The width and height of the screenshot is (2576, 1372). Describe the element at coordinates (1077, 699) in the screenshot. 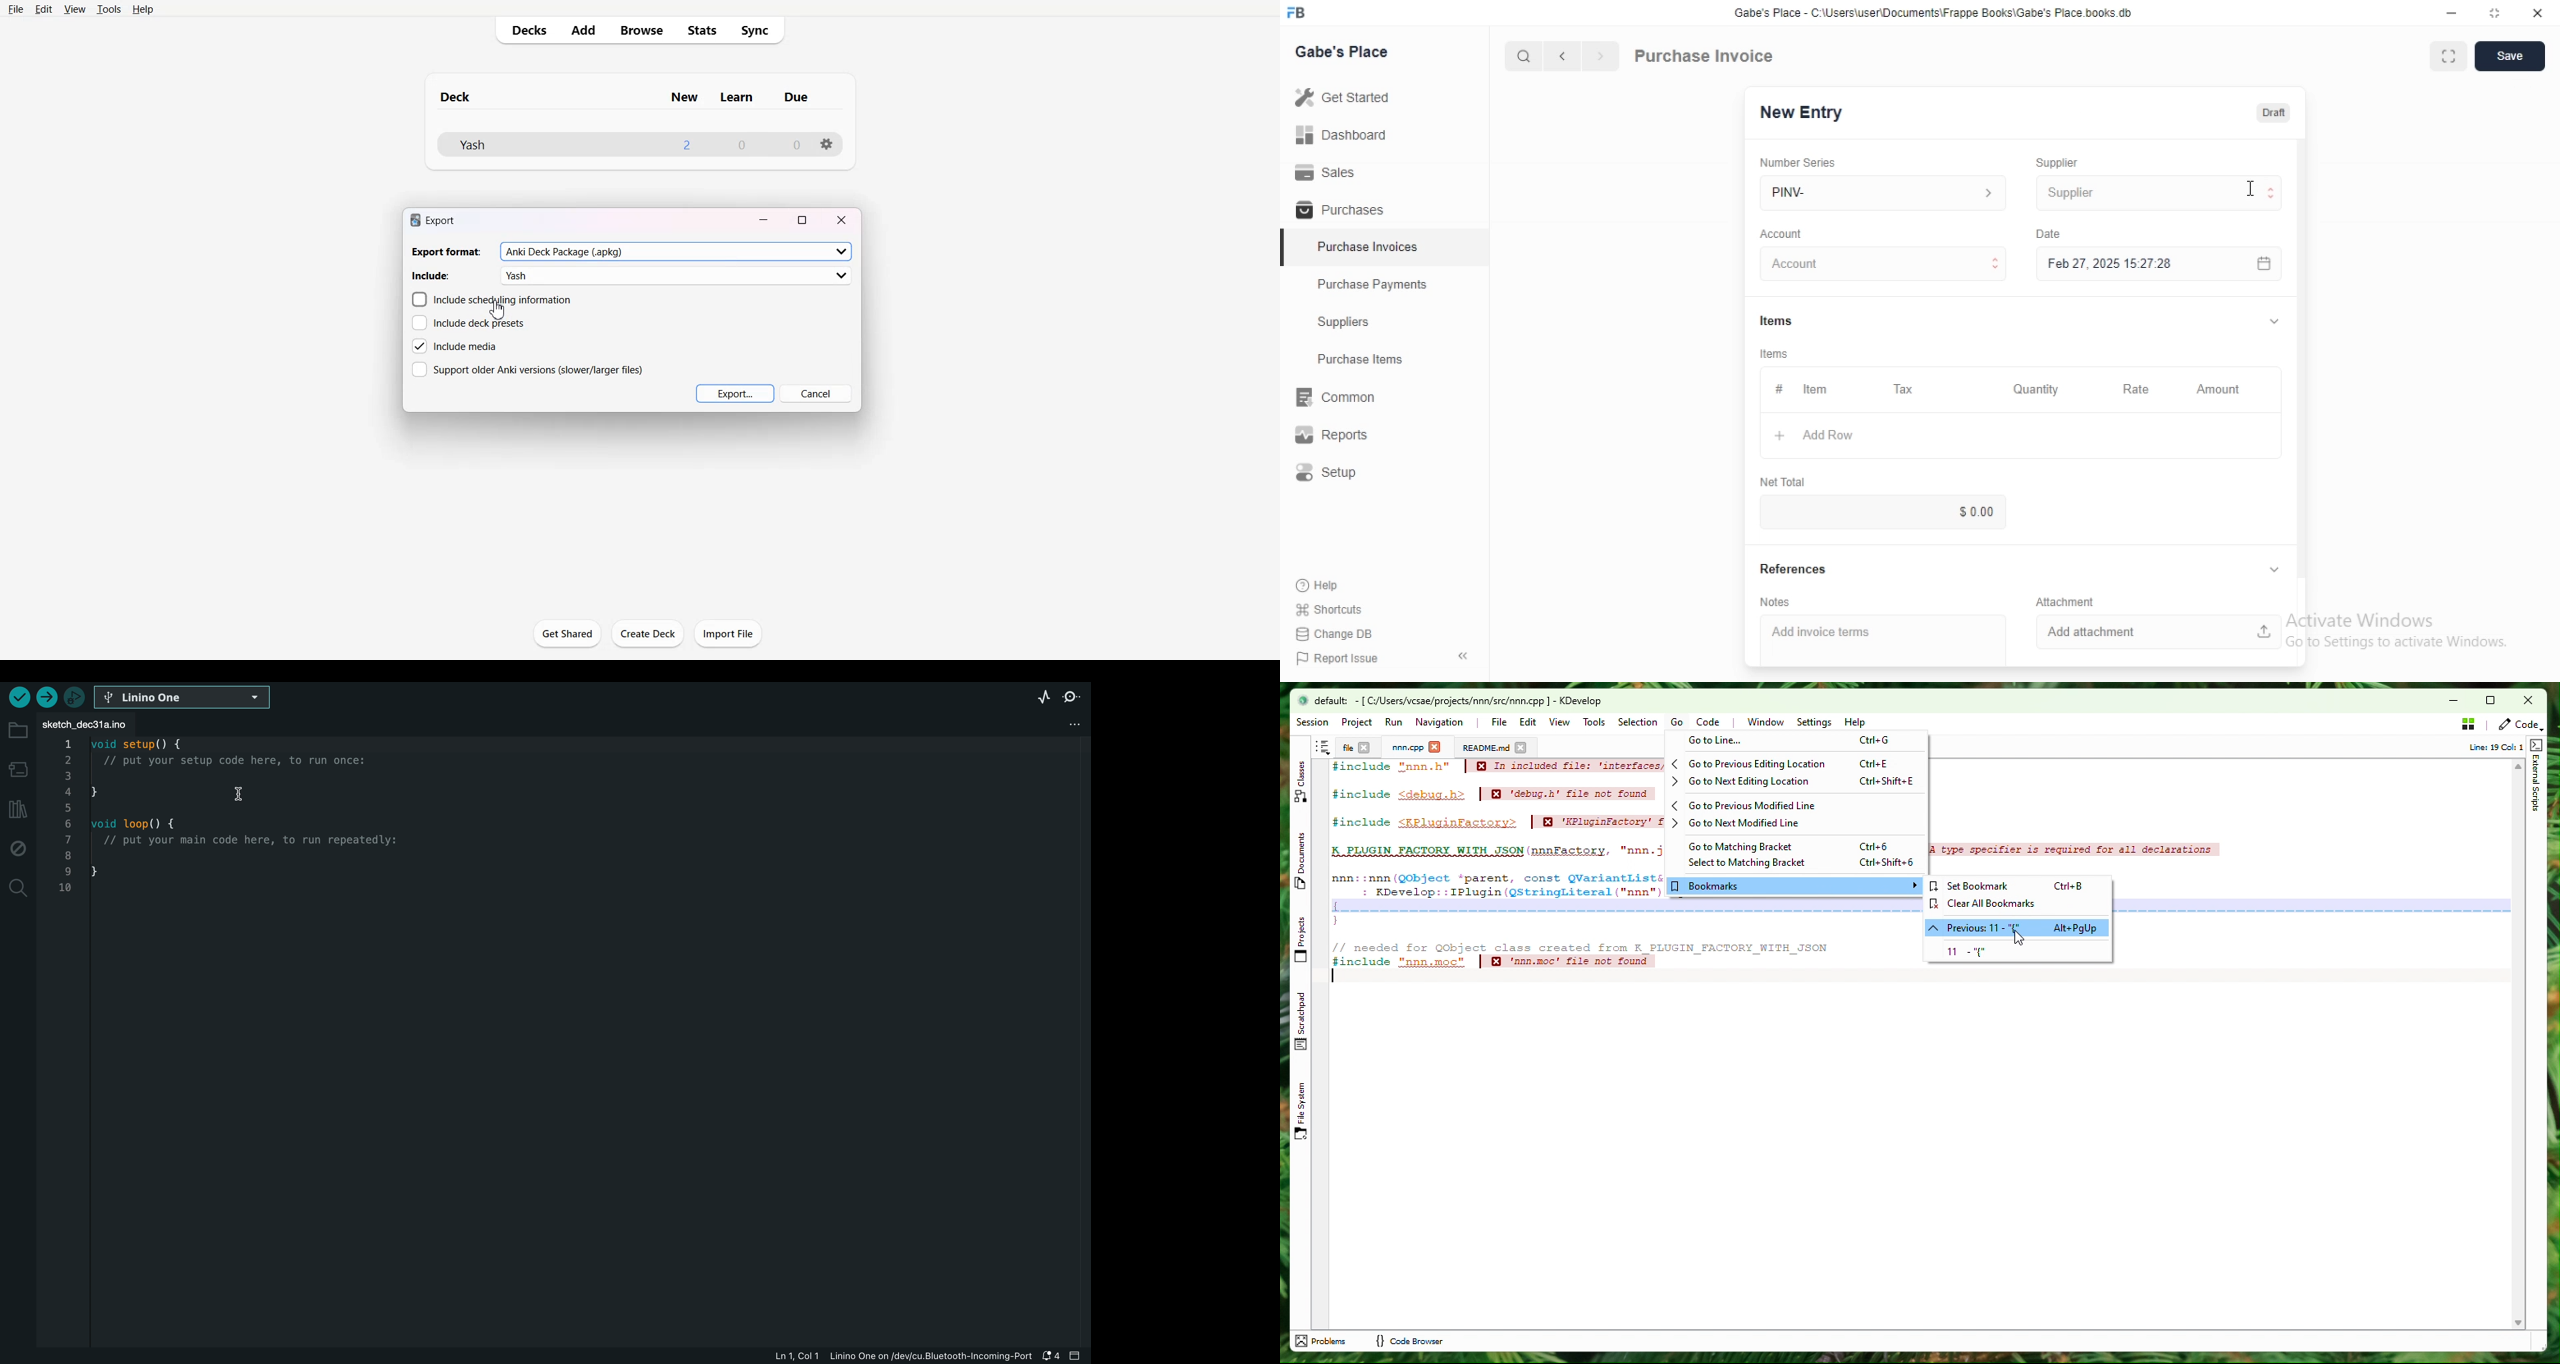

I see `serial monitor` at that location.